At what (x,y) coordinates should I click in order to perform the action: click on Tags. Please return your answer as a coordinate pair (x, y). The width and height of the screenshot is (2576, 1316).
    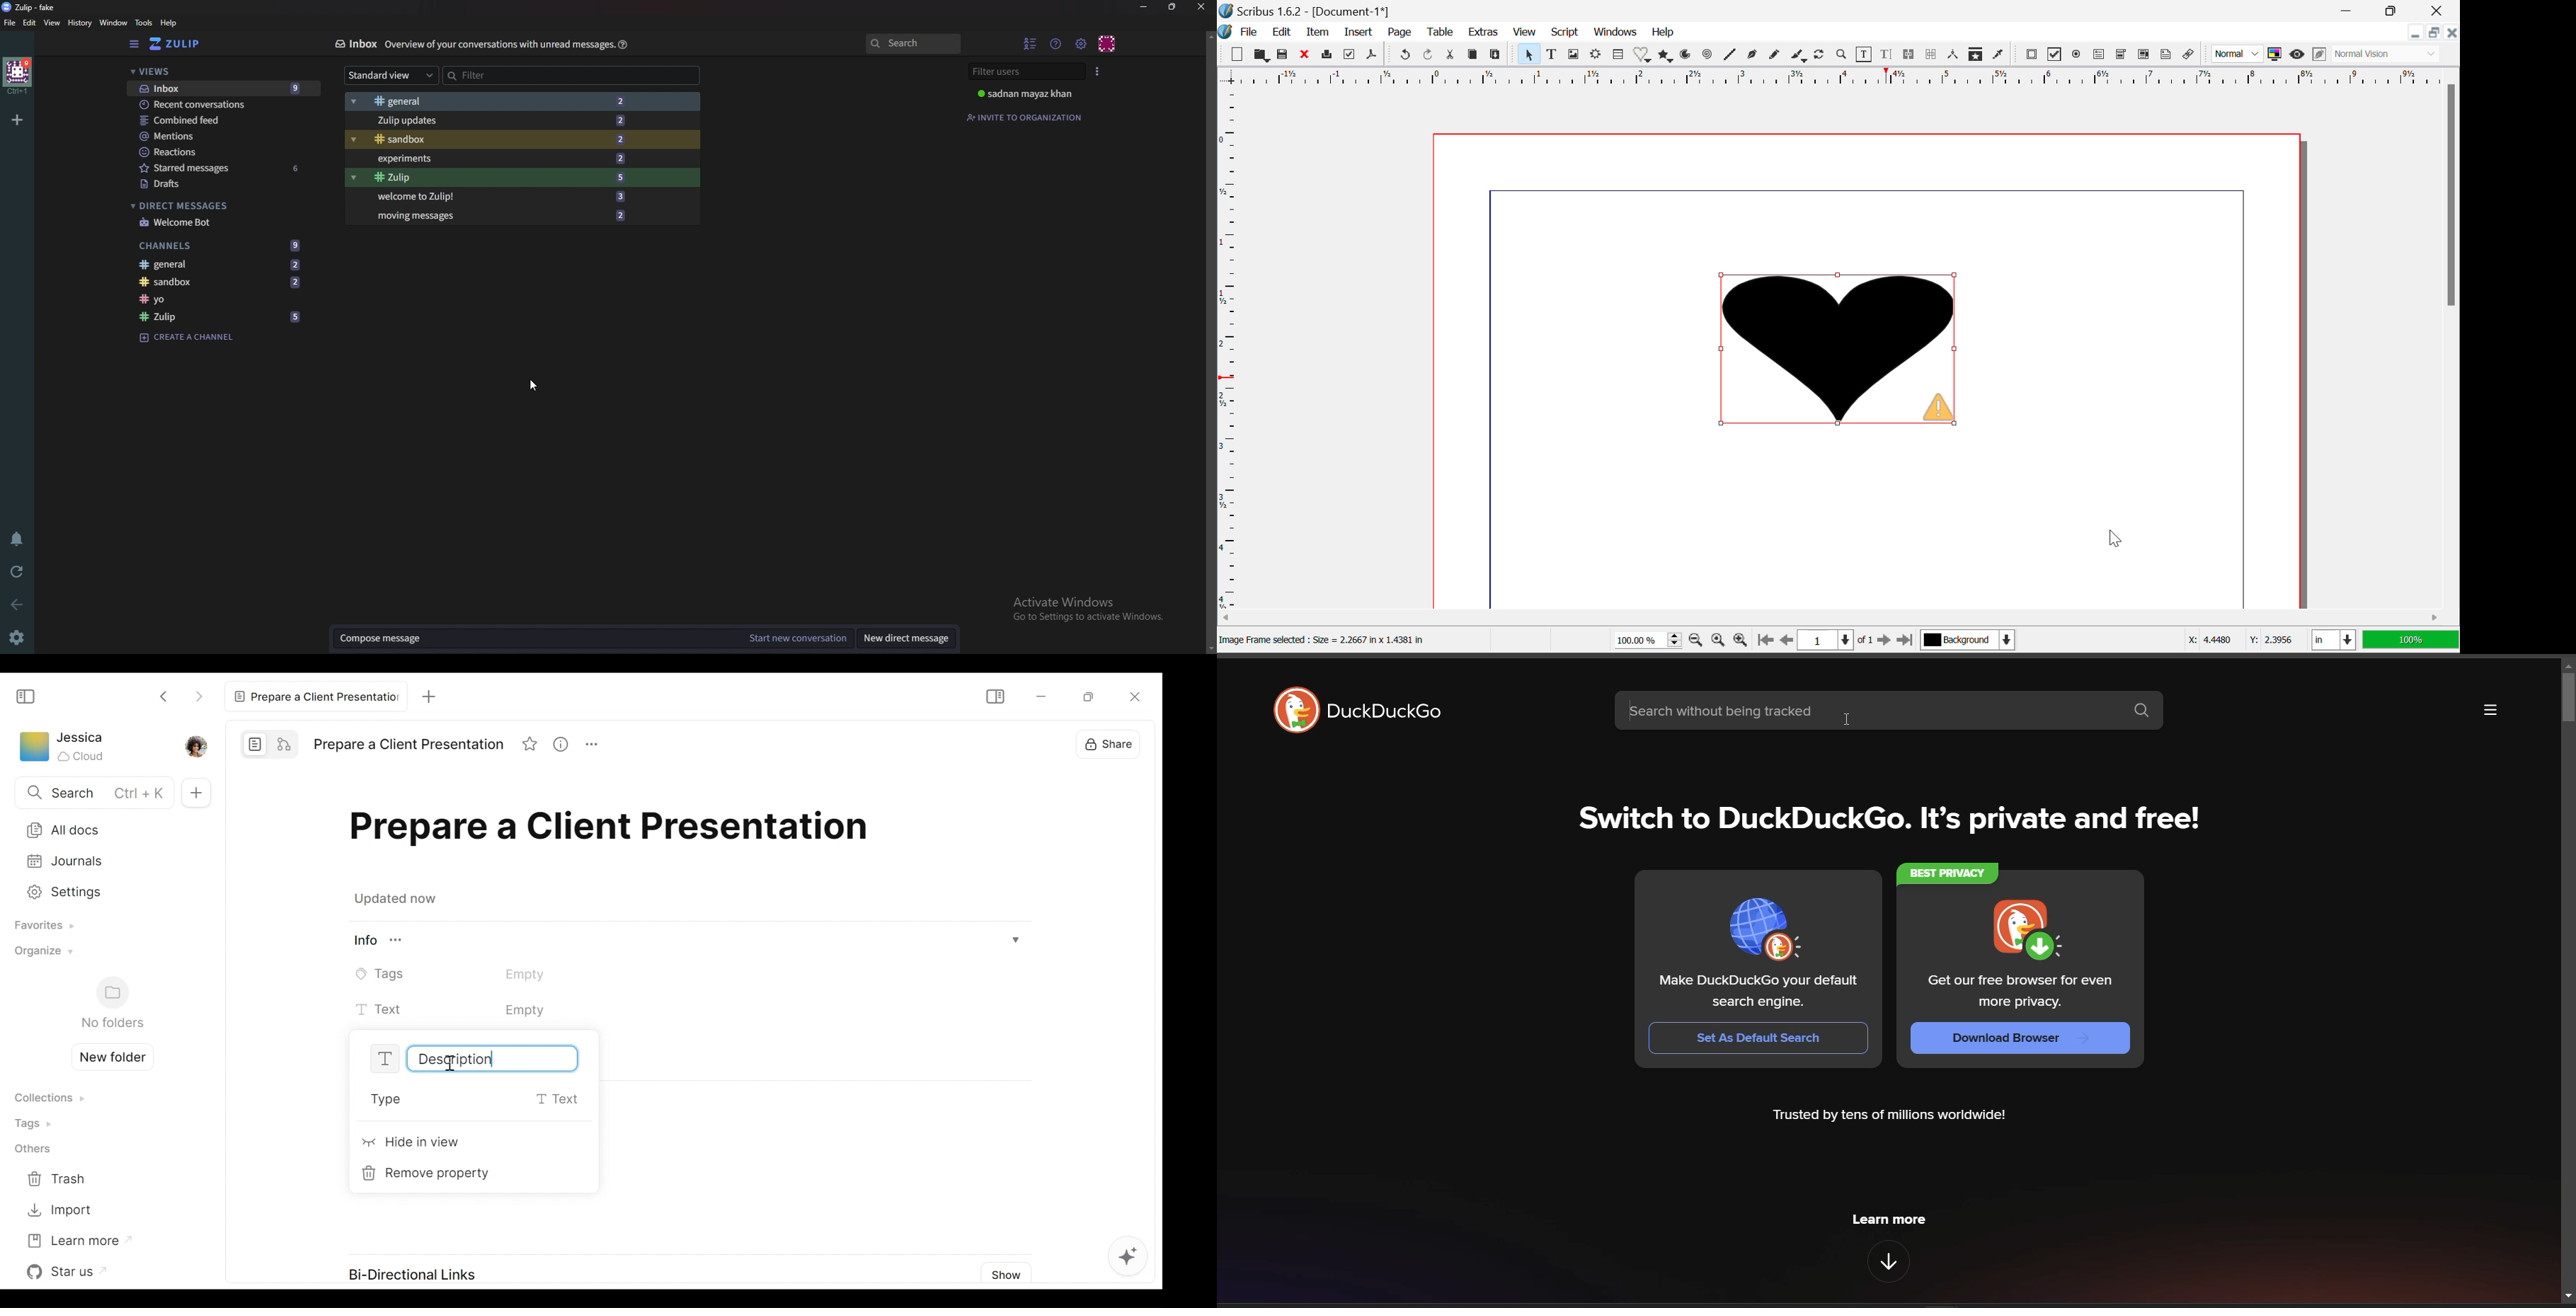
    Looking at the image, I should click on (37, 1123).